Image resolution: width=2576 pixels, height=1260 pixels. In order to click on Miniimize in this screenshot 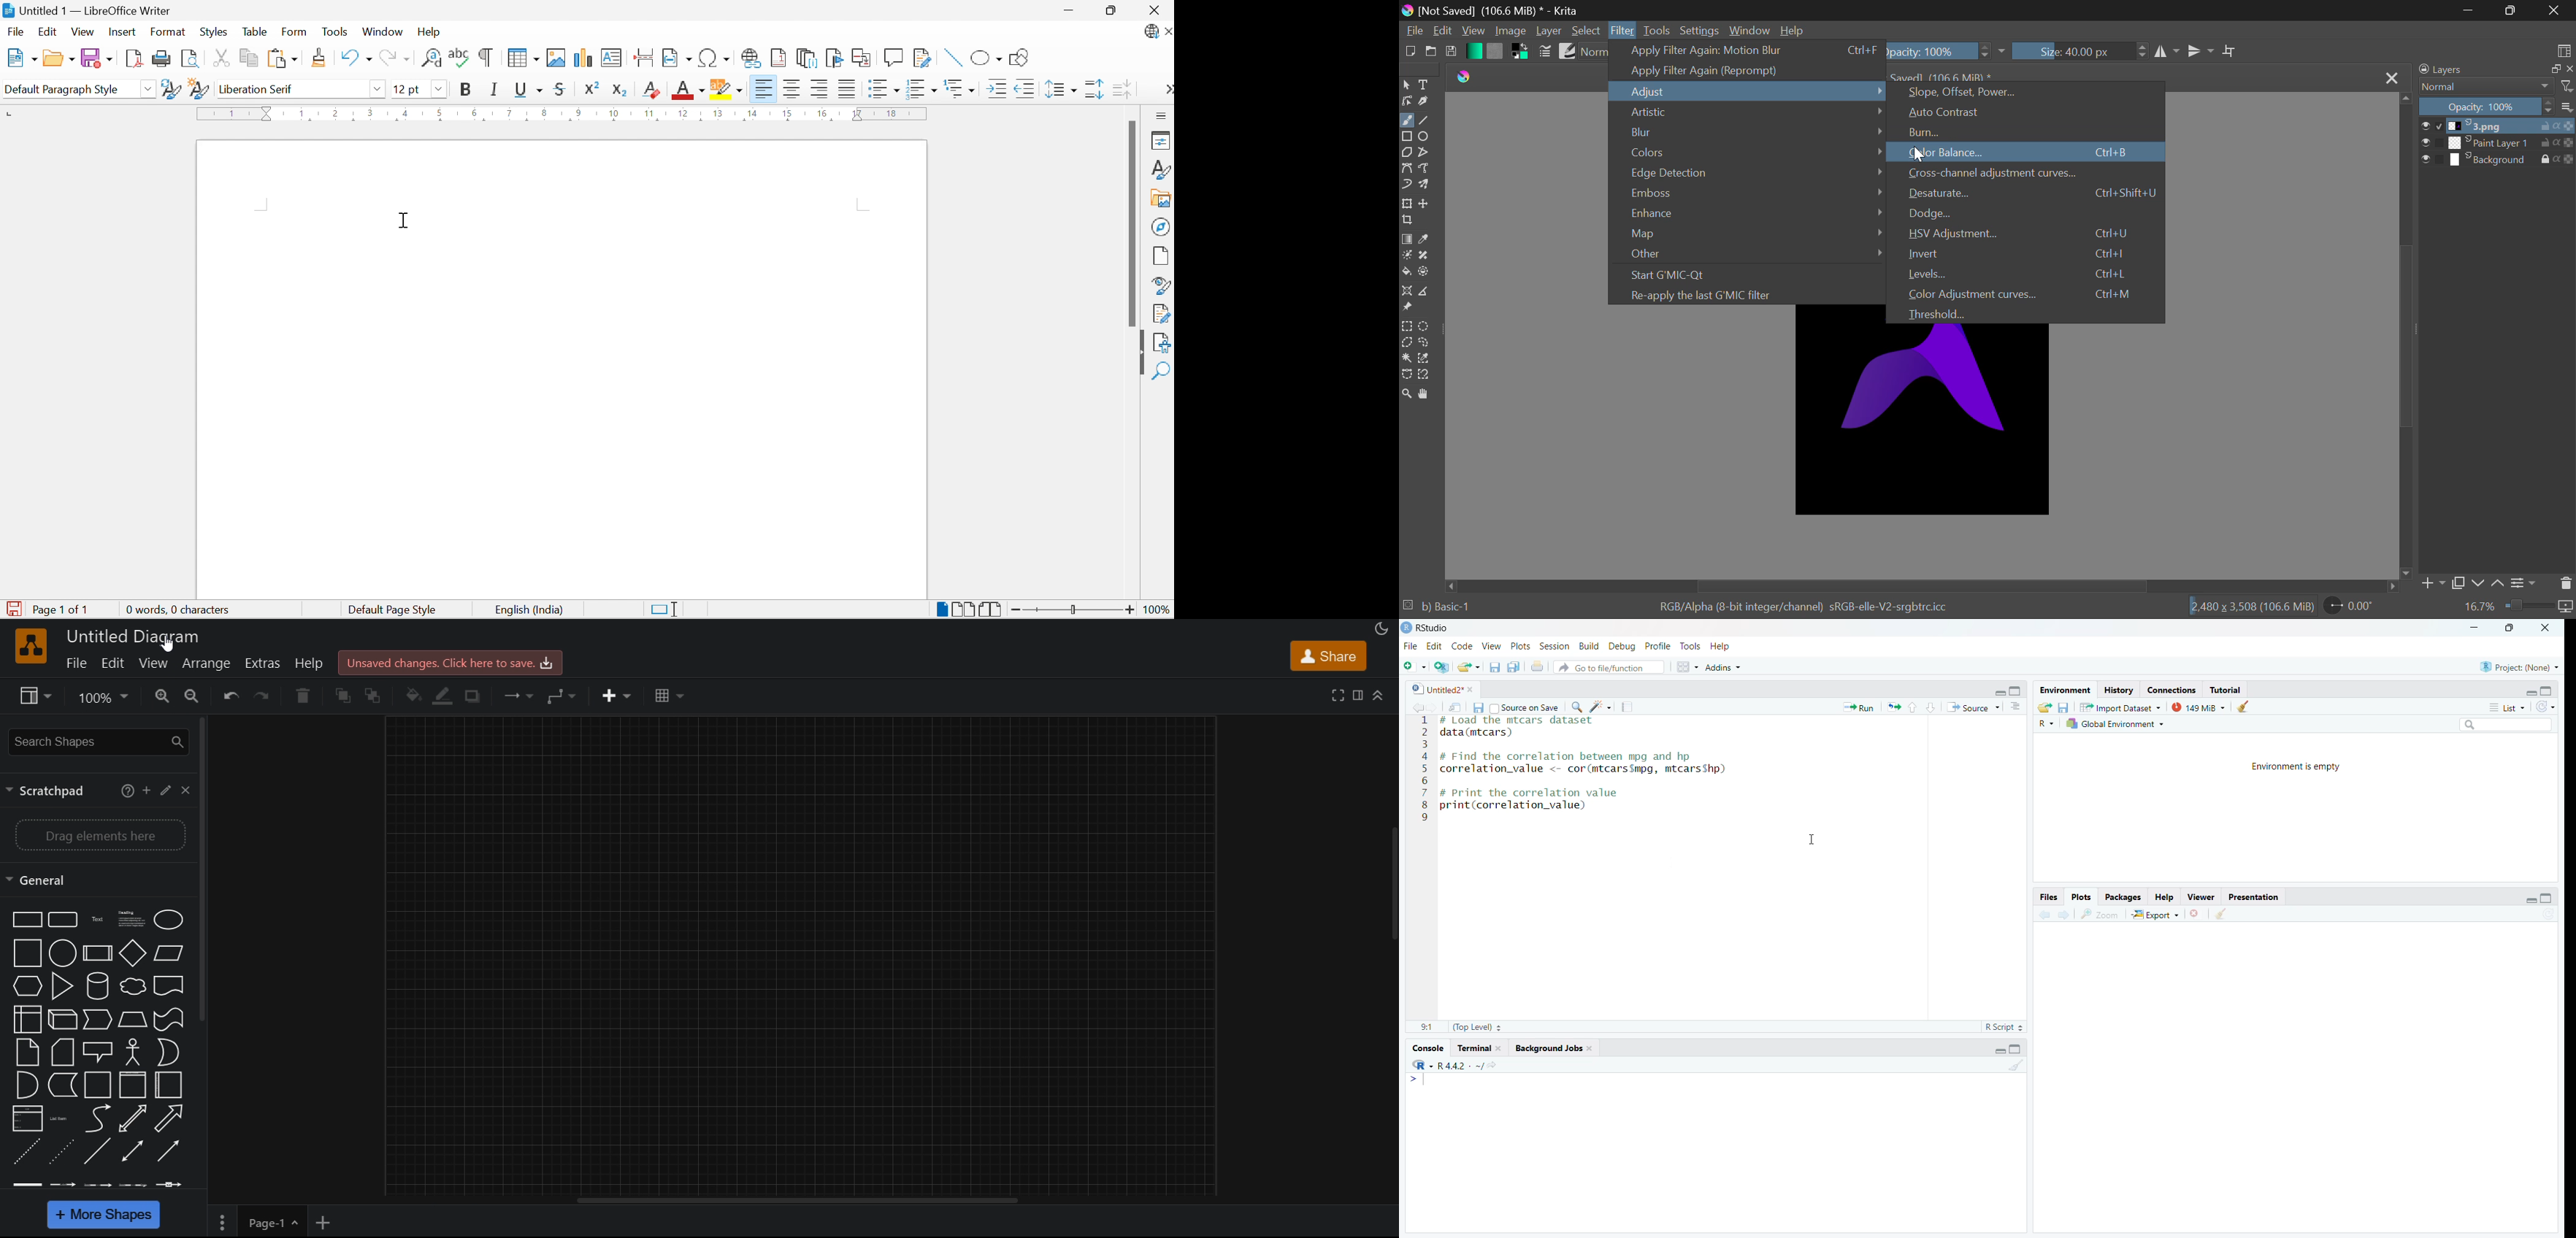, I will do `click(2473, 627)`.